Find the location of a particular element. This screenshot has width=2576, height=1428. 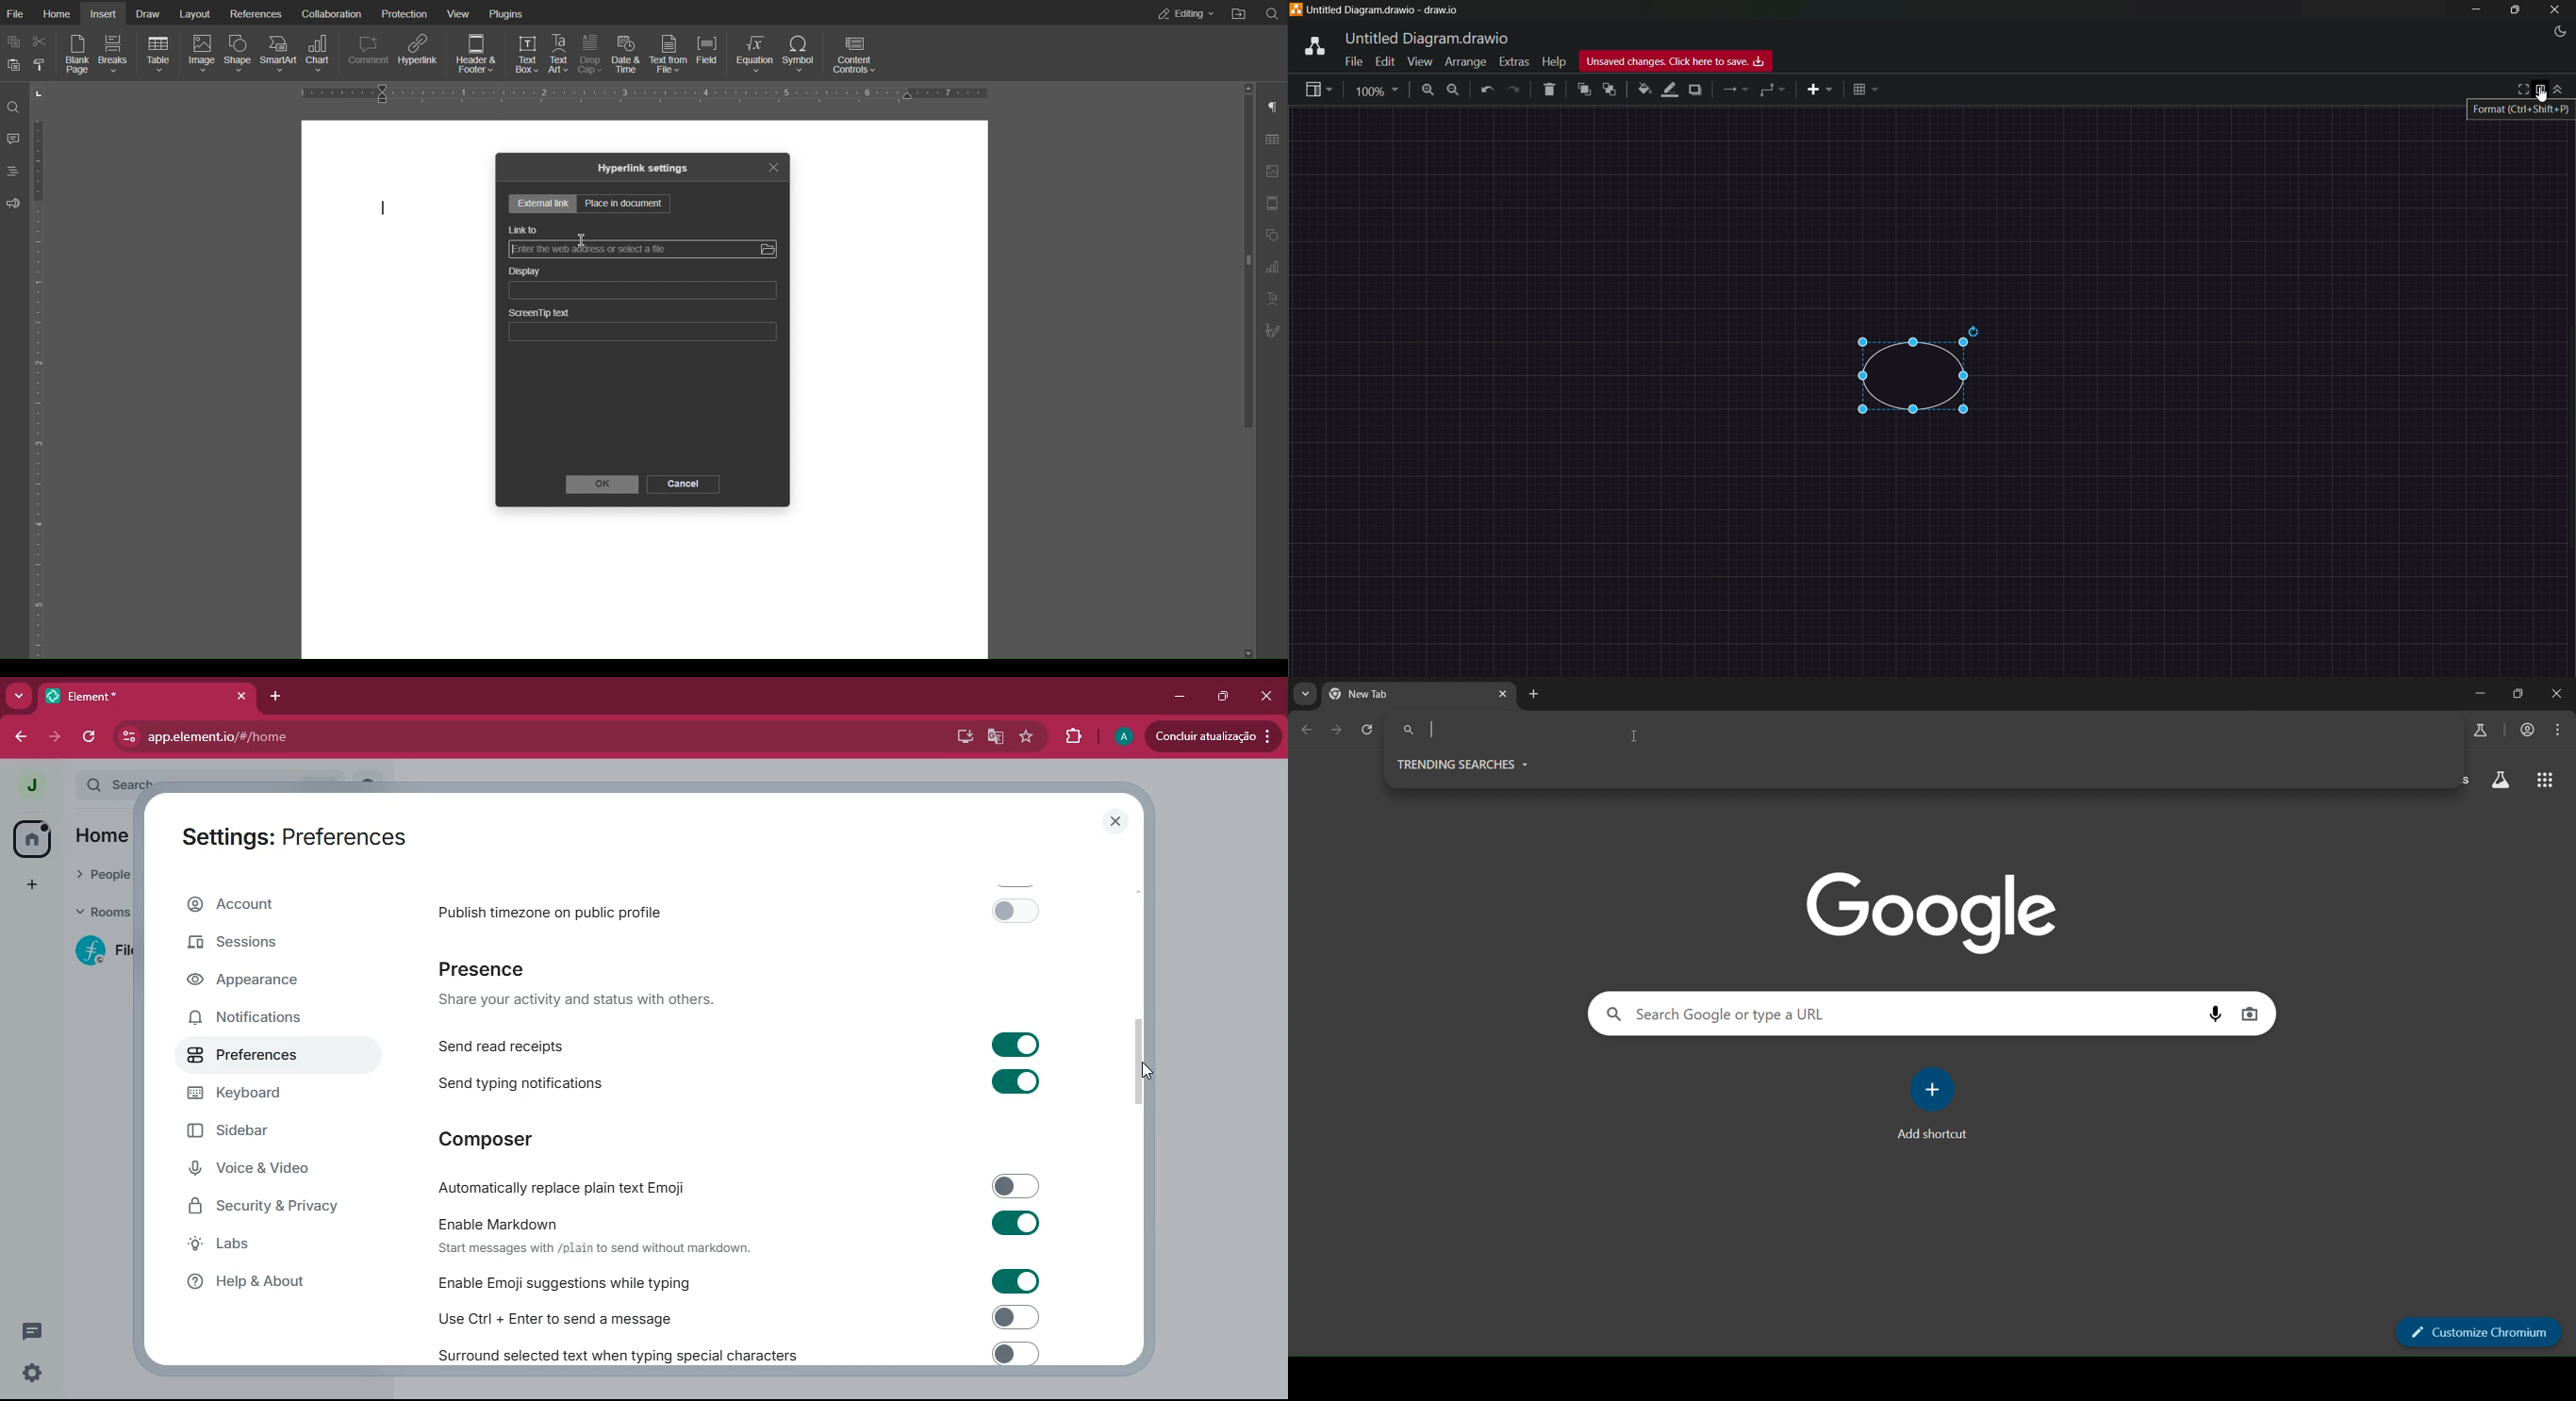

Text Art is located at coordinates (560, 55).